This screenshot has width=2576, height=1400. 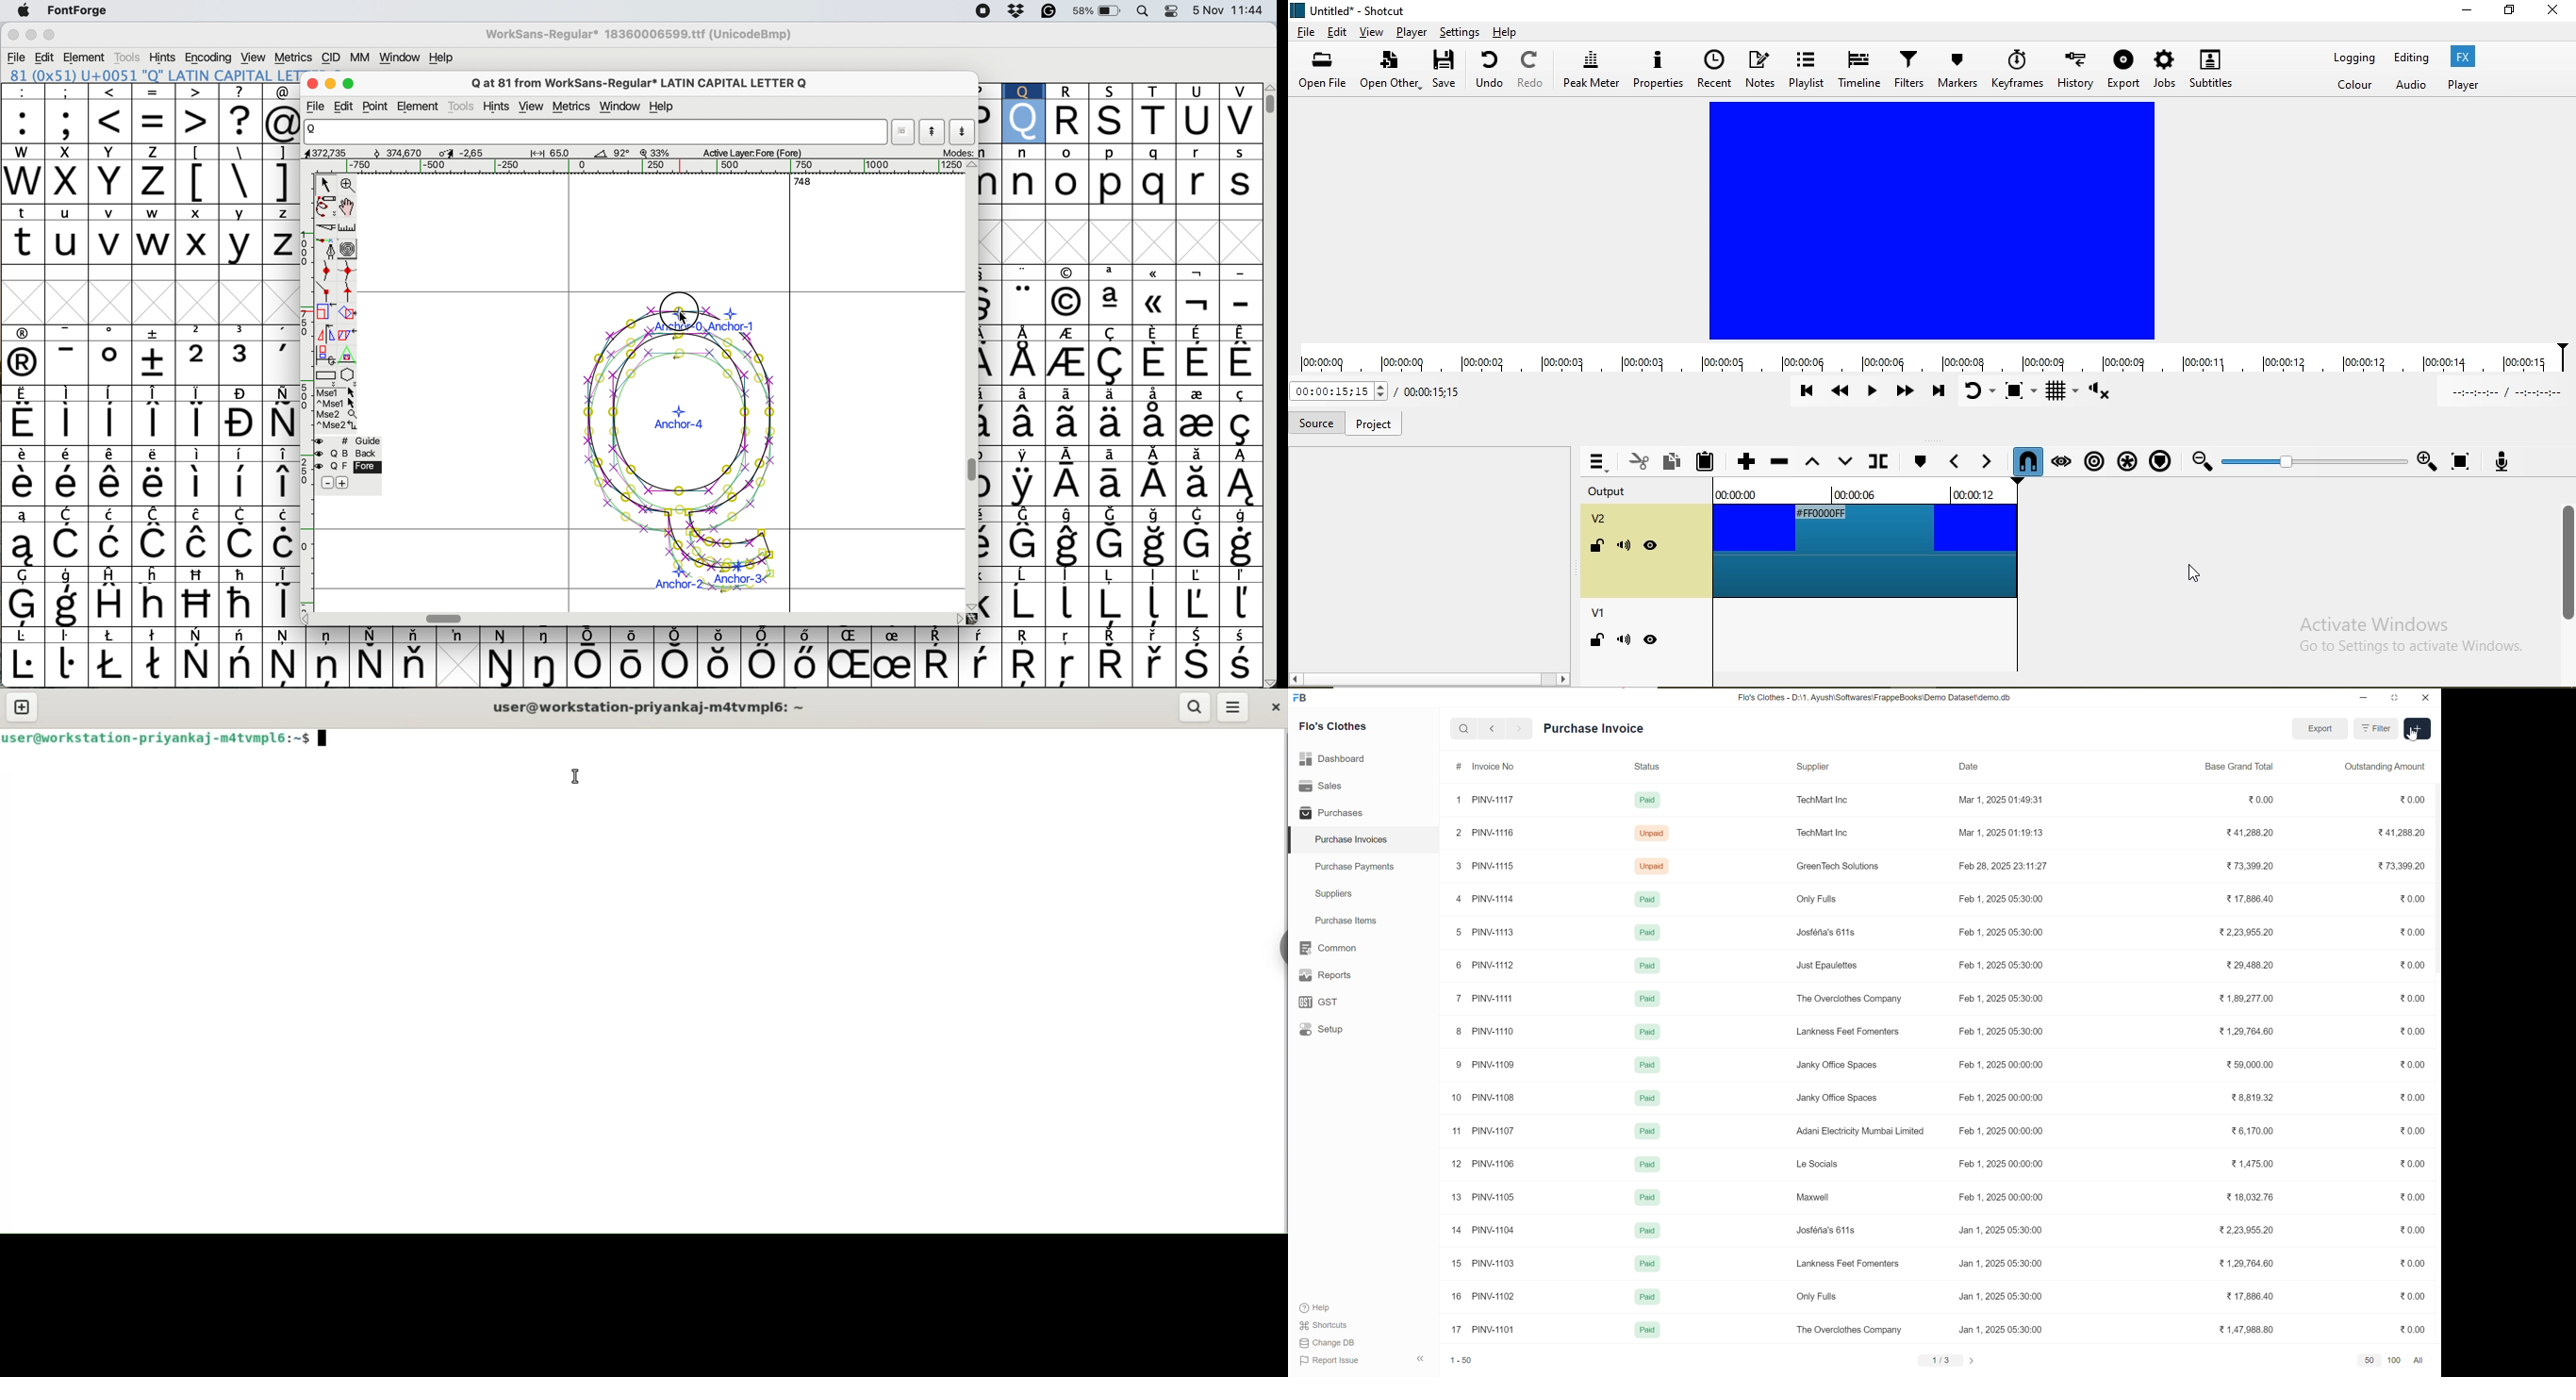 What do you see at coordinates (2412, 1263) in the screenshot?
I see `0.00` at bounding box center [2412, 1263].